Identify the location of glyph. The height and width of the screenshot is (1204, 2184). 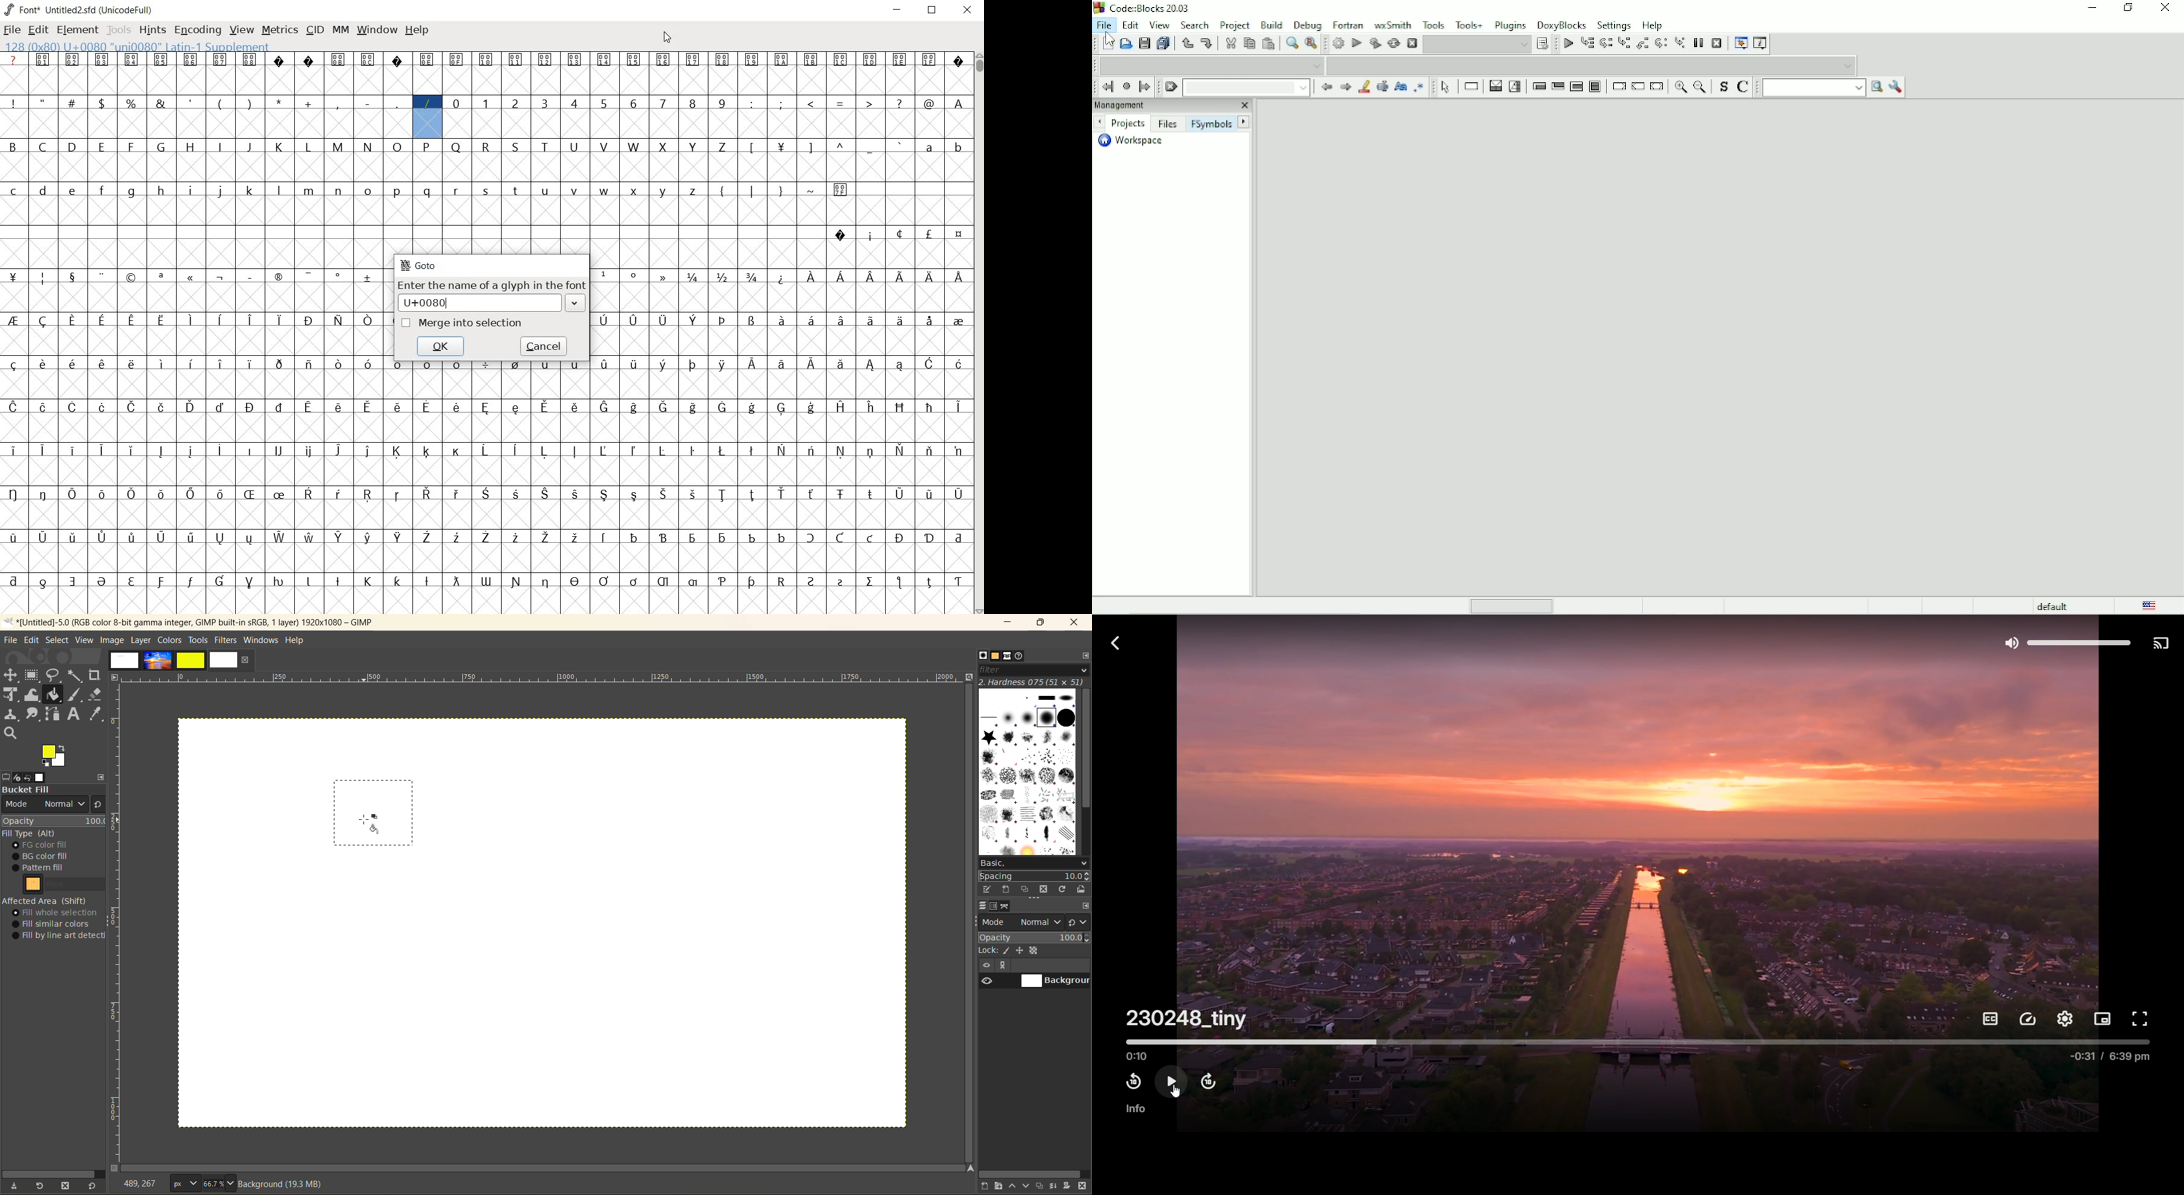
(812, 191).